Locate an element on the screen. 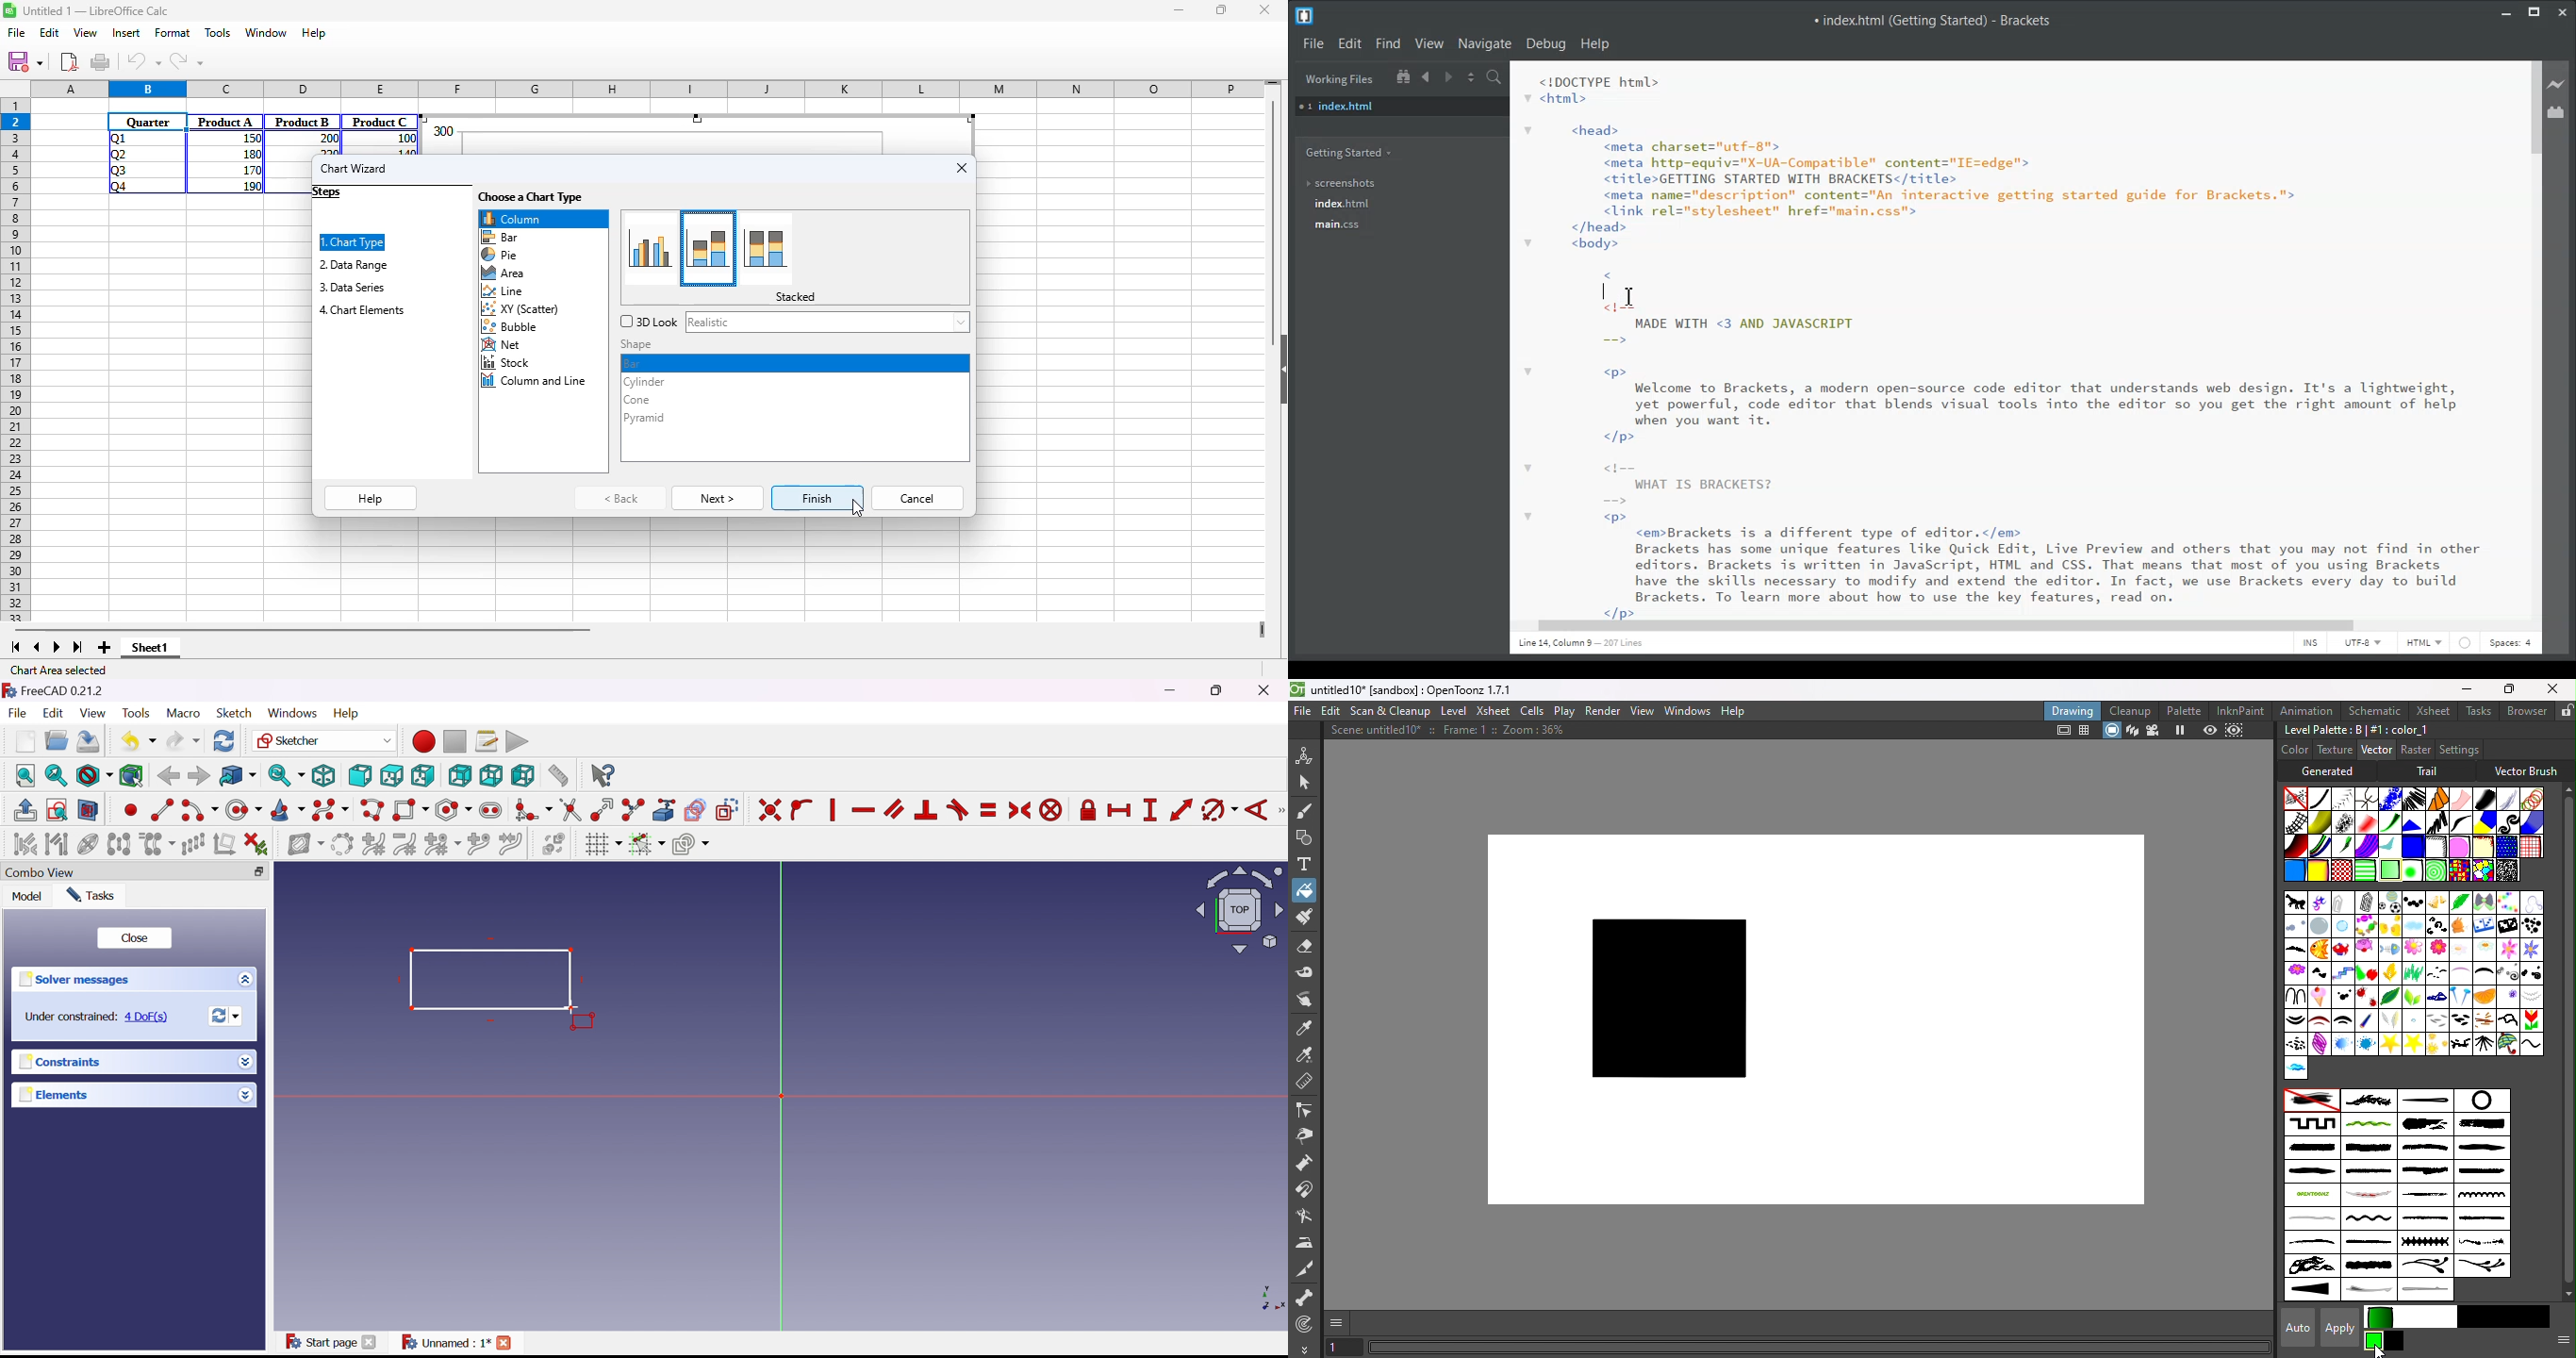  minimize is located at coordinates (1180, 11).